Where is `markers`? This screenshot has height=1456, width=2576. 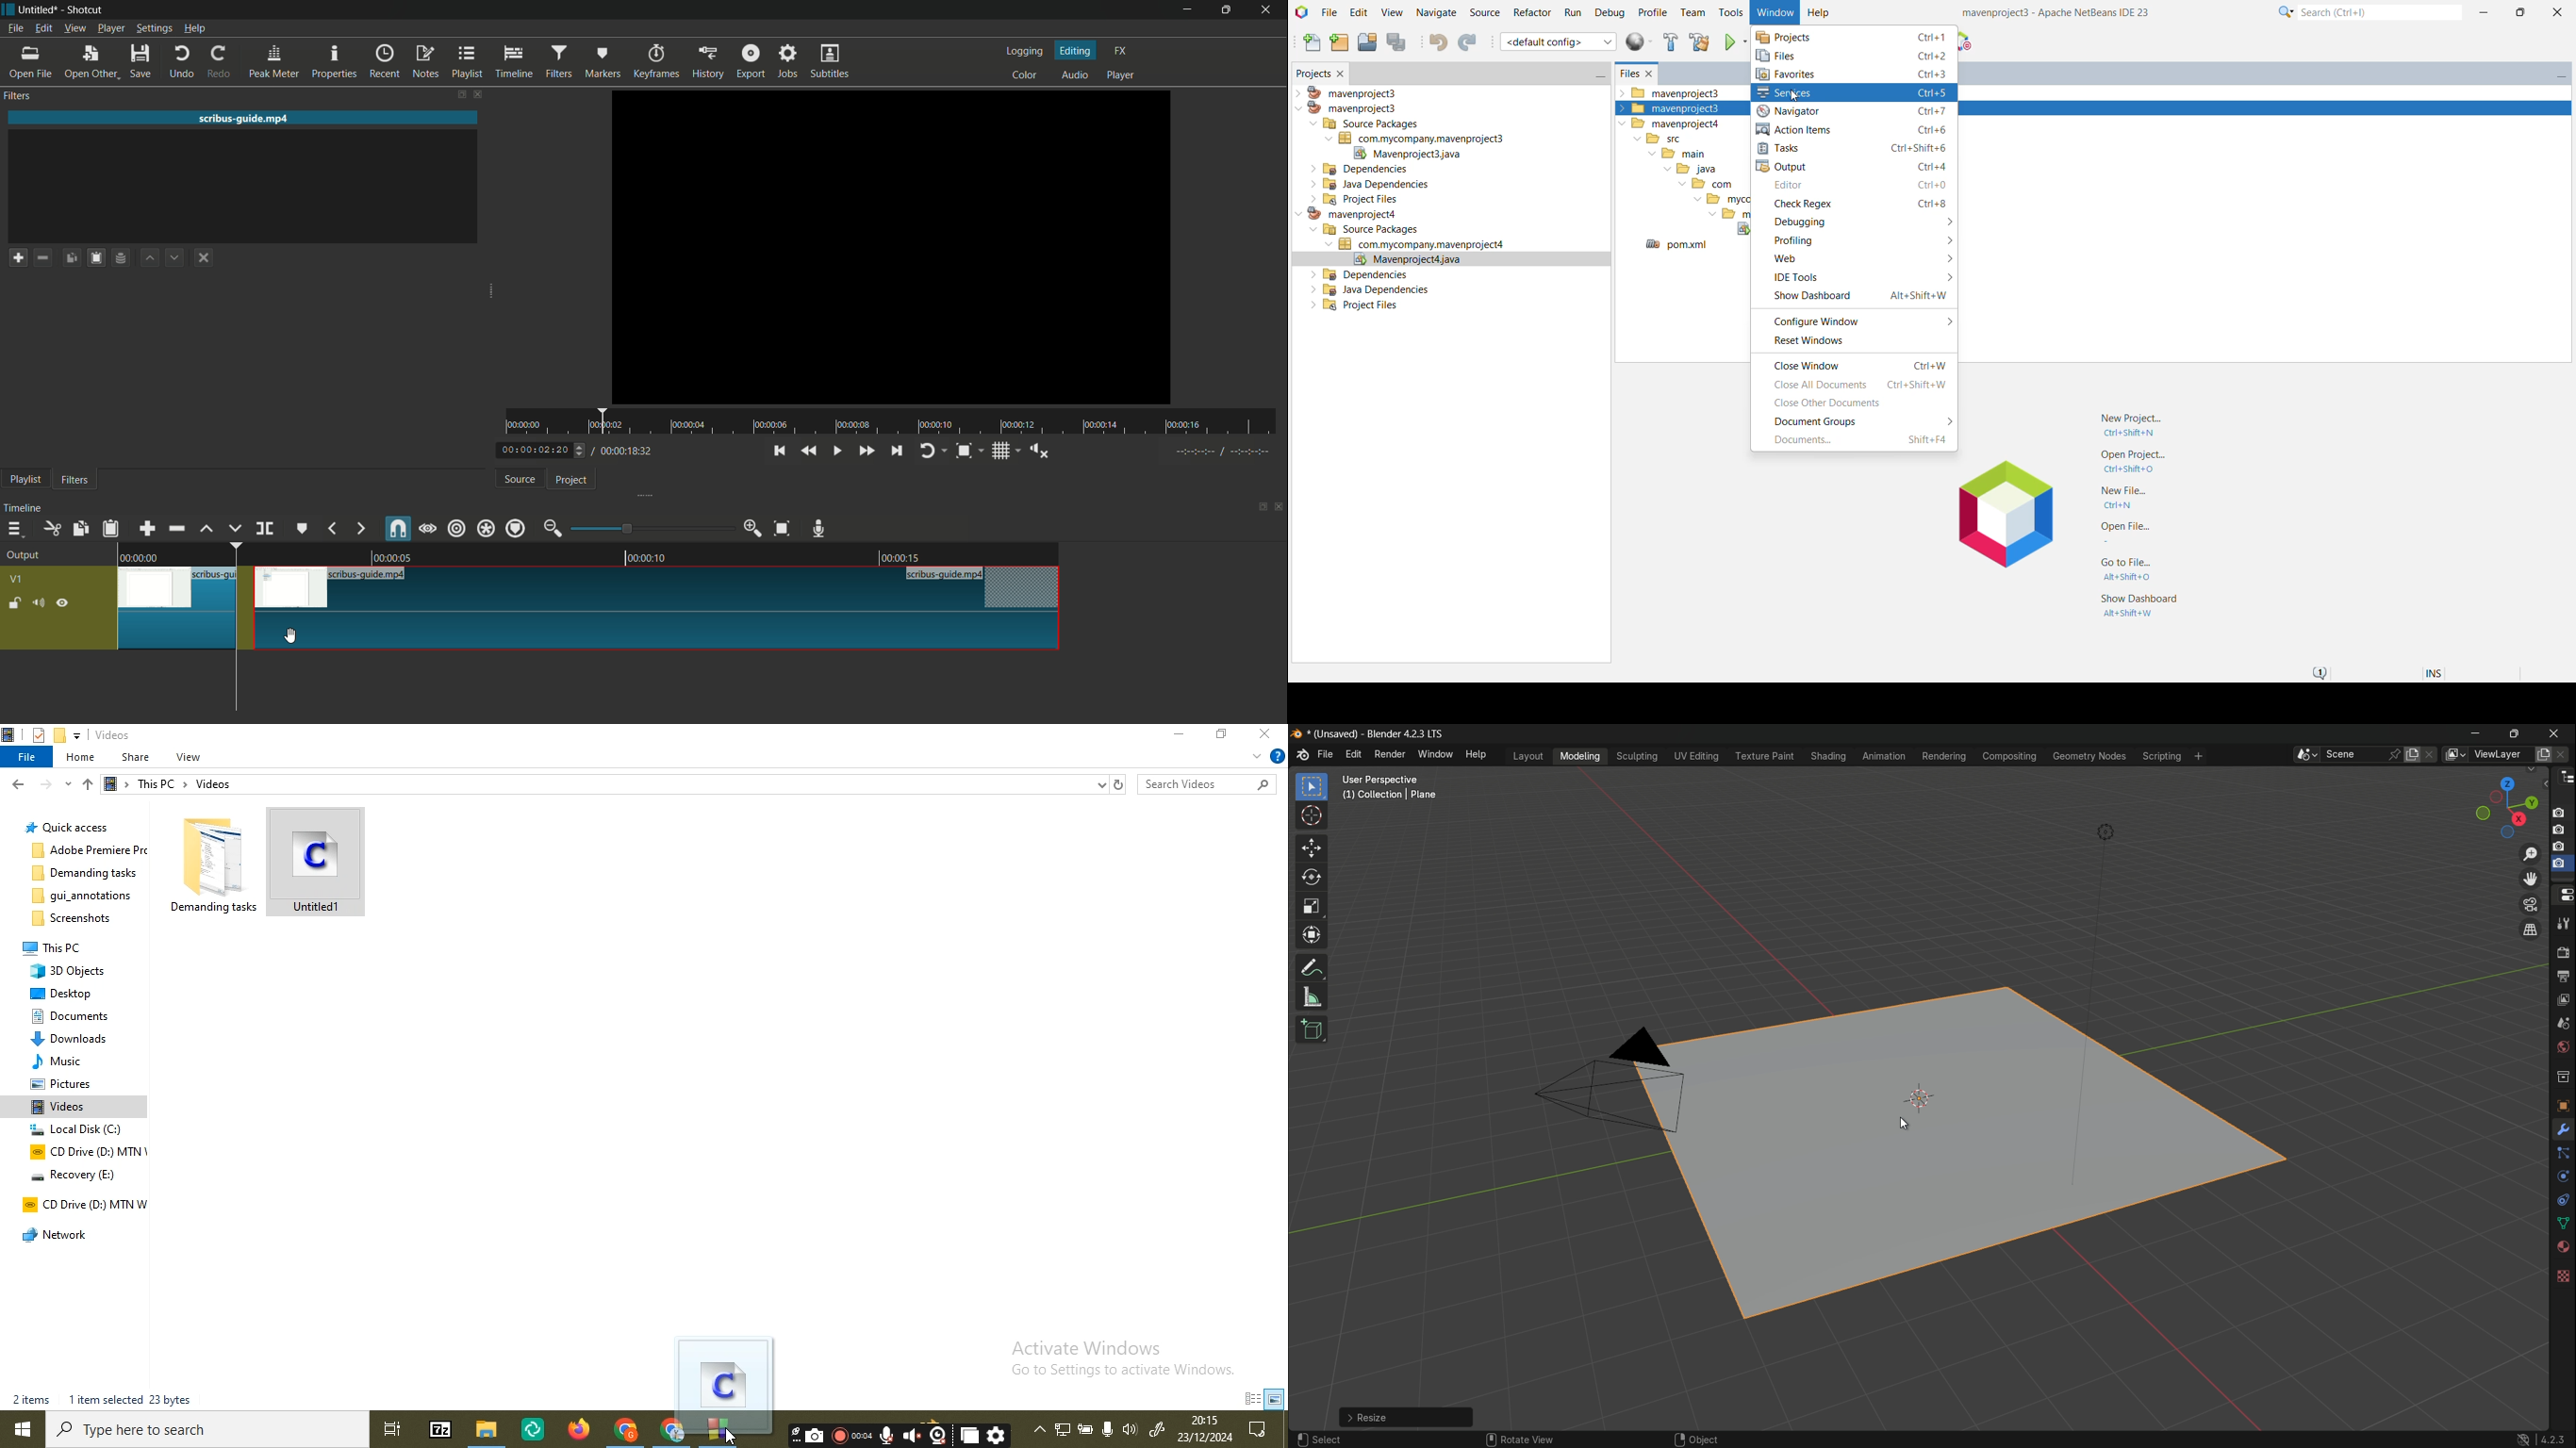
markers is located at coordinates (602, 62).